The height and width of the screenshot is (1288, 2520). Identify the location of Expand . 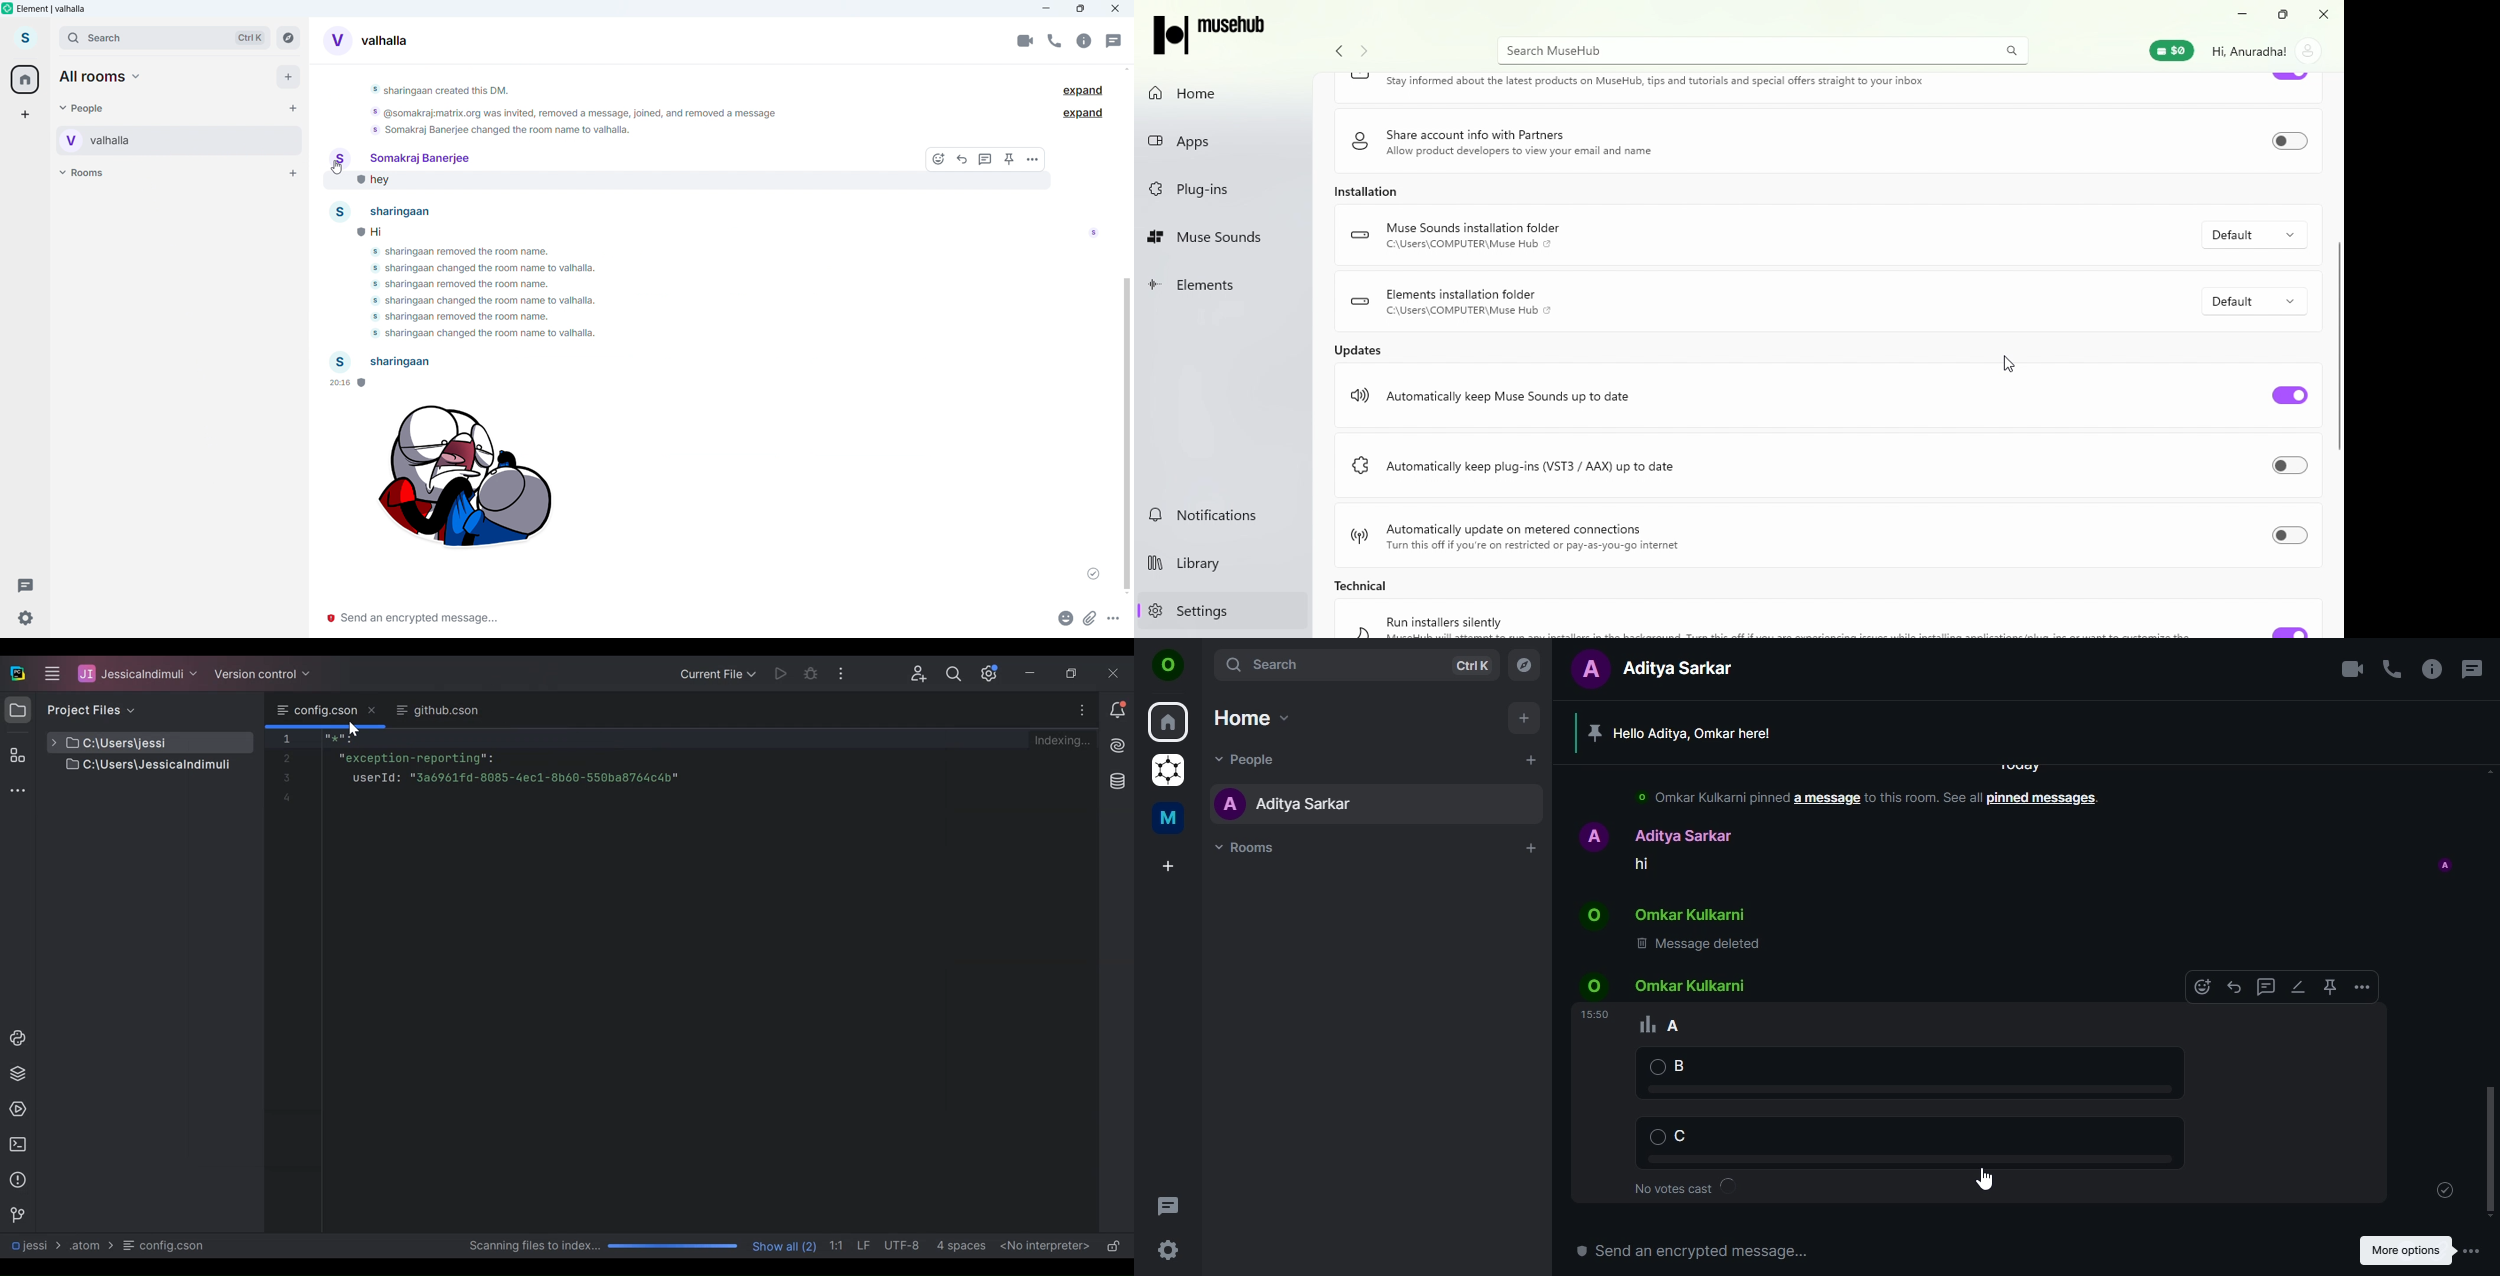
(1086, 92).